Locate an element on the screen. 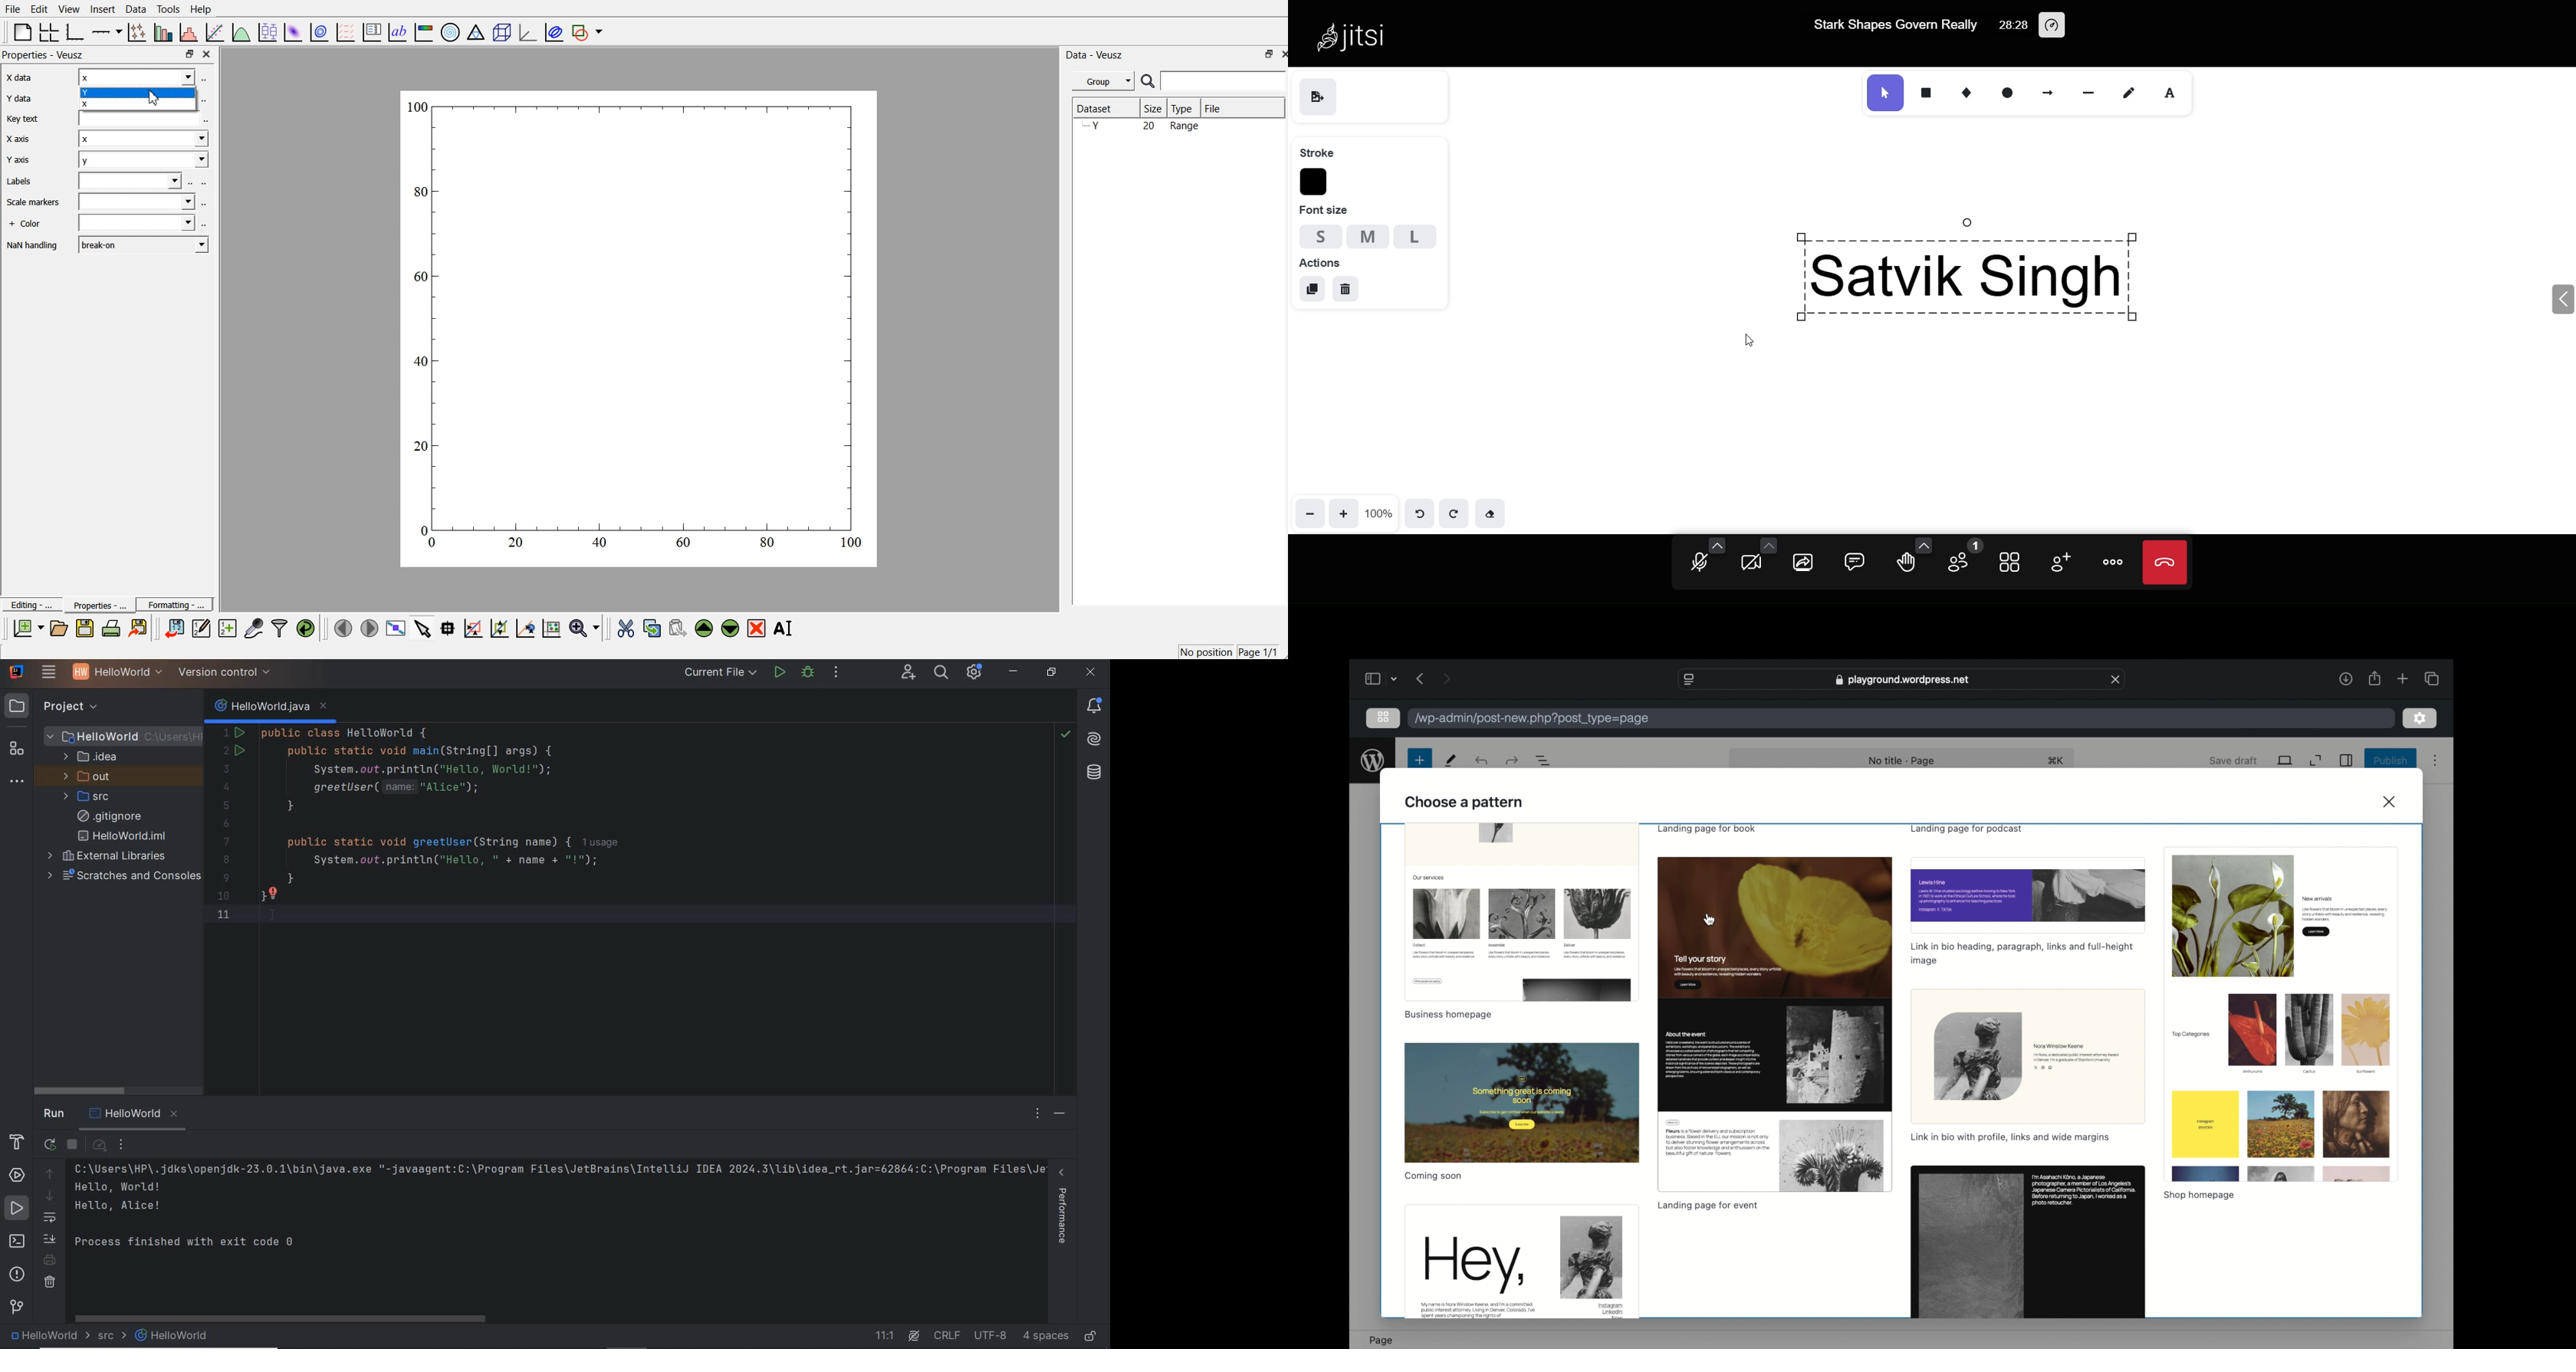  link in bio with profile, links and wide margins is located at coordinates (2011, 1138).